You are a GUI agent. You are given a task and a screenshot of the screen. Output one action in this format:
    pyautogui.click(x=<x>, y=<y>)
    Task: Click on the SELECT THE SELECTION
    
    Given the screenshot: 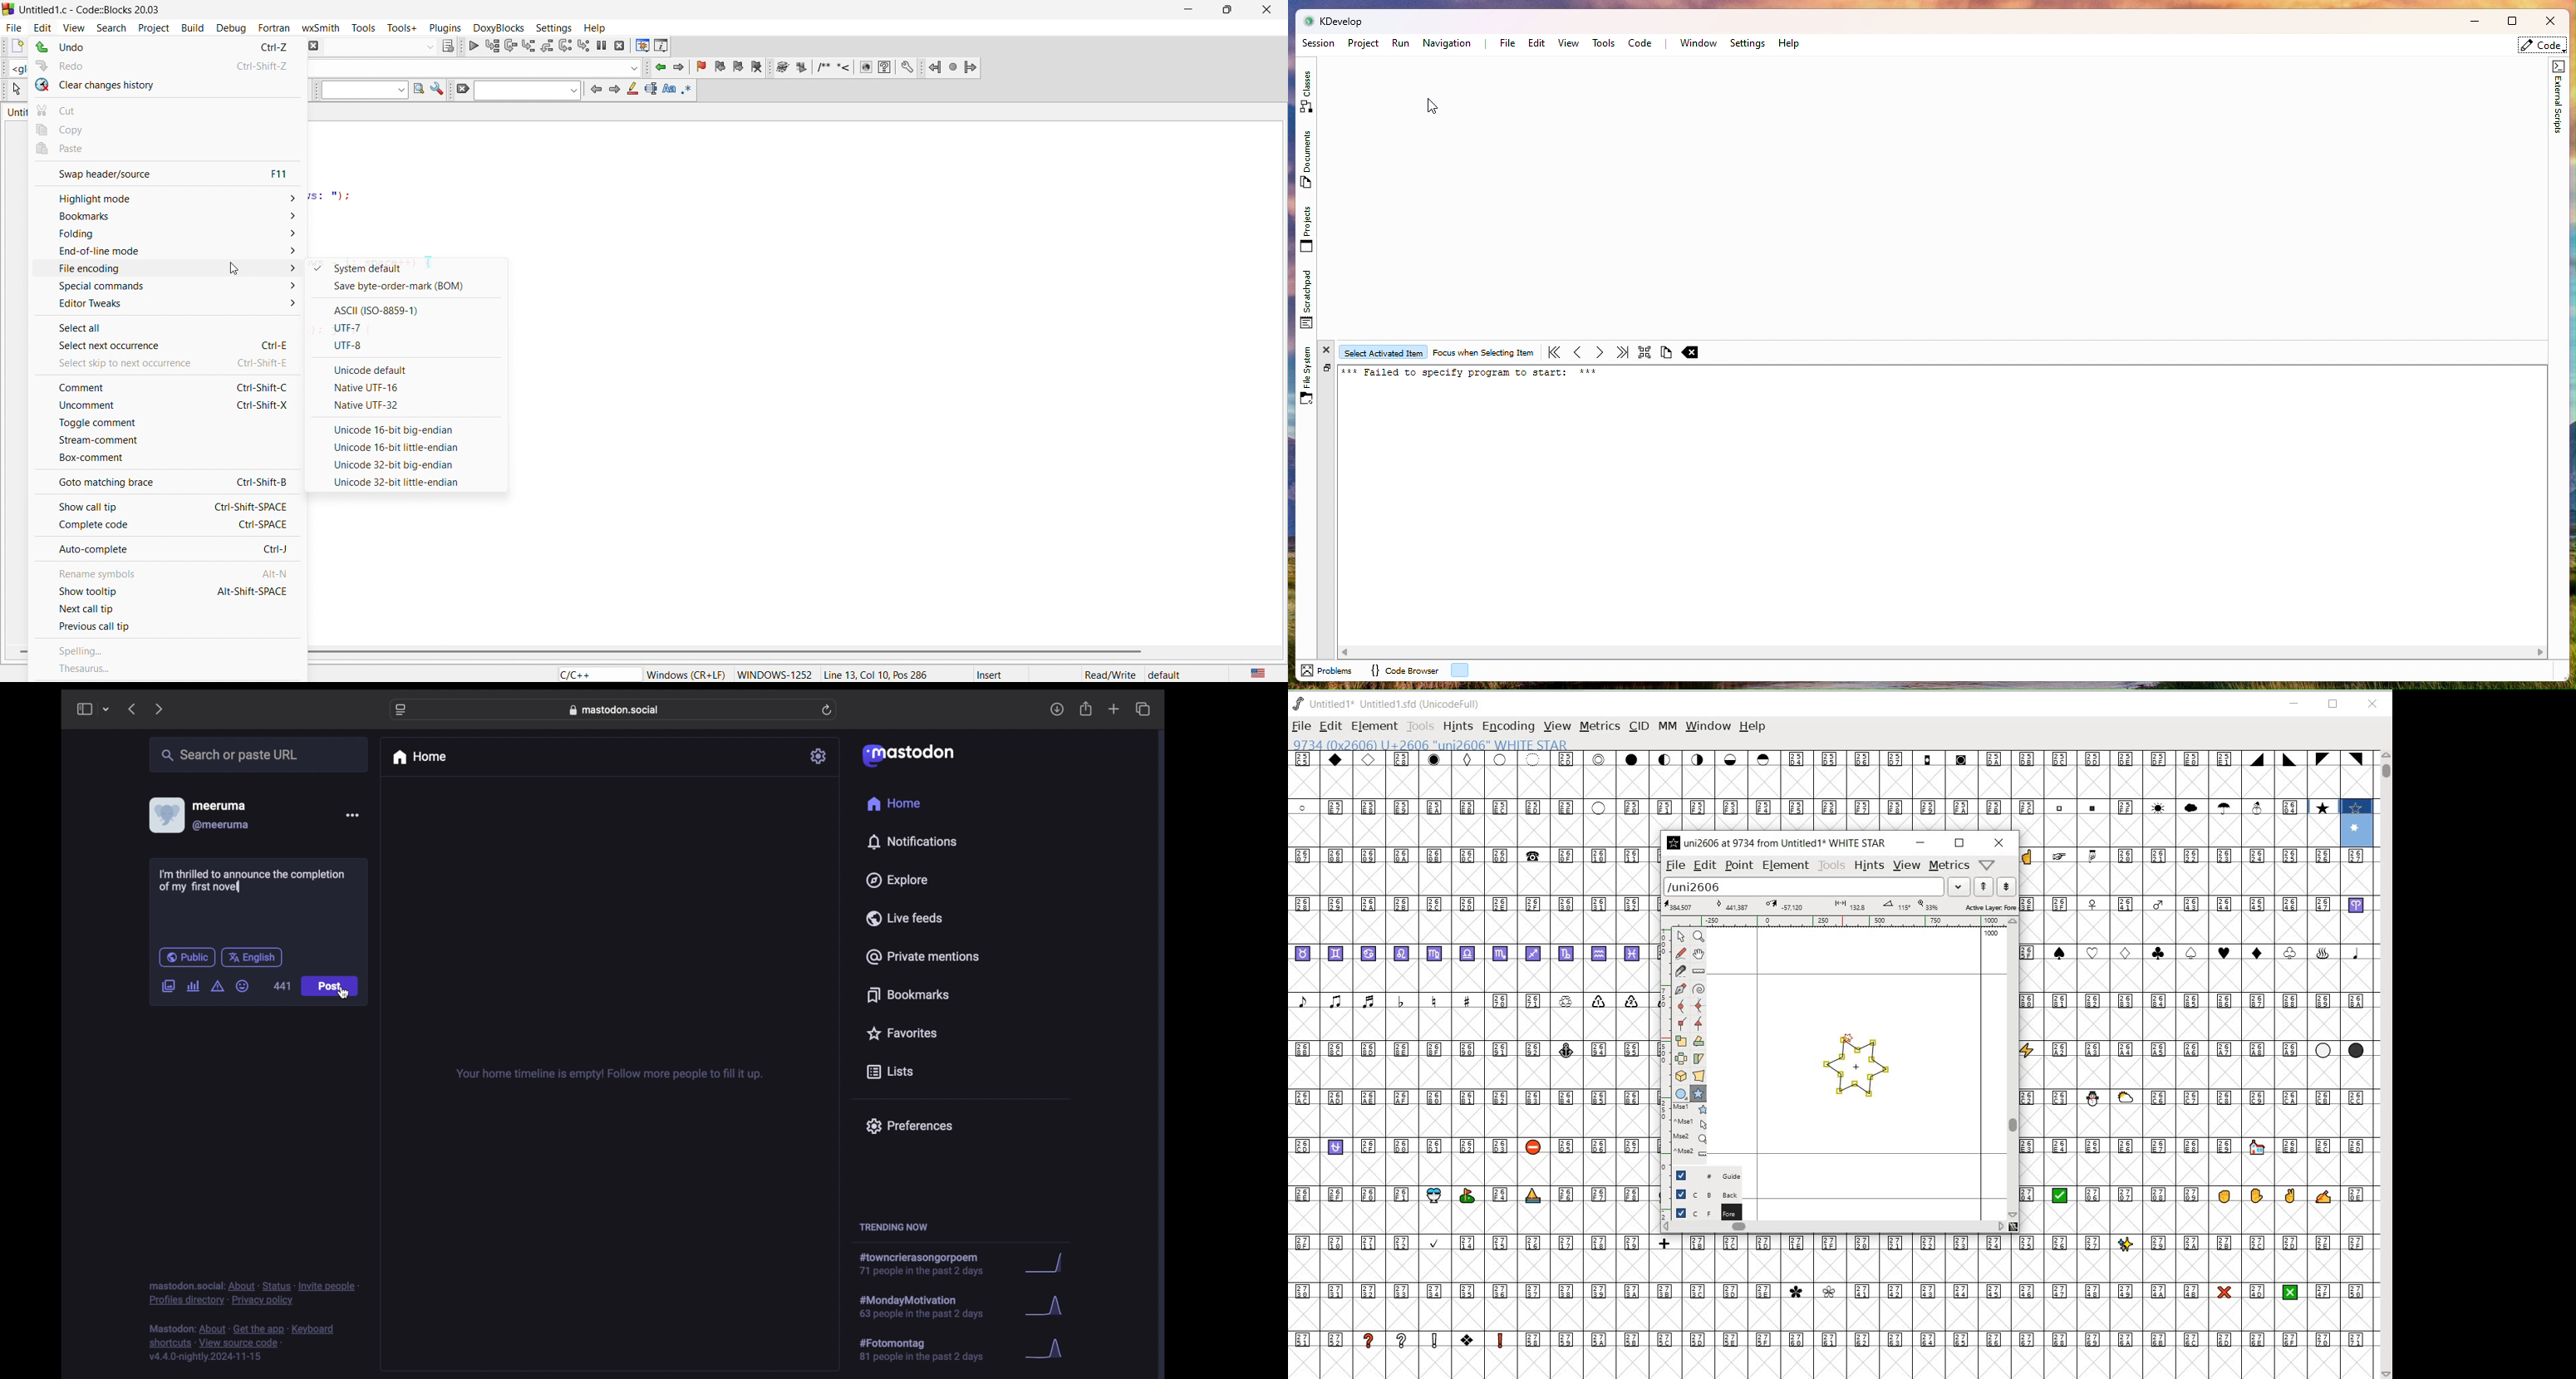 What is the action you would take?
    pyautogui.click(x=1681, y=1042)
    